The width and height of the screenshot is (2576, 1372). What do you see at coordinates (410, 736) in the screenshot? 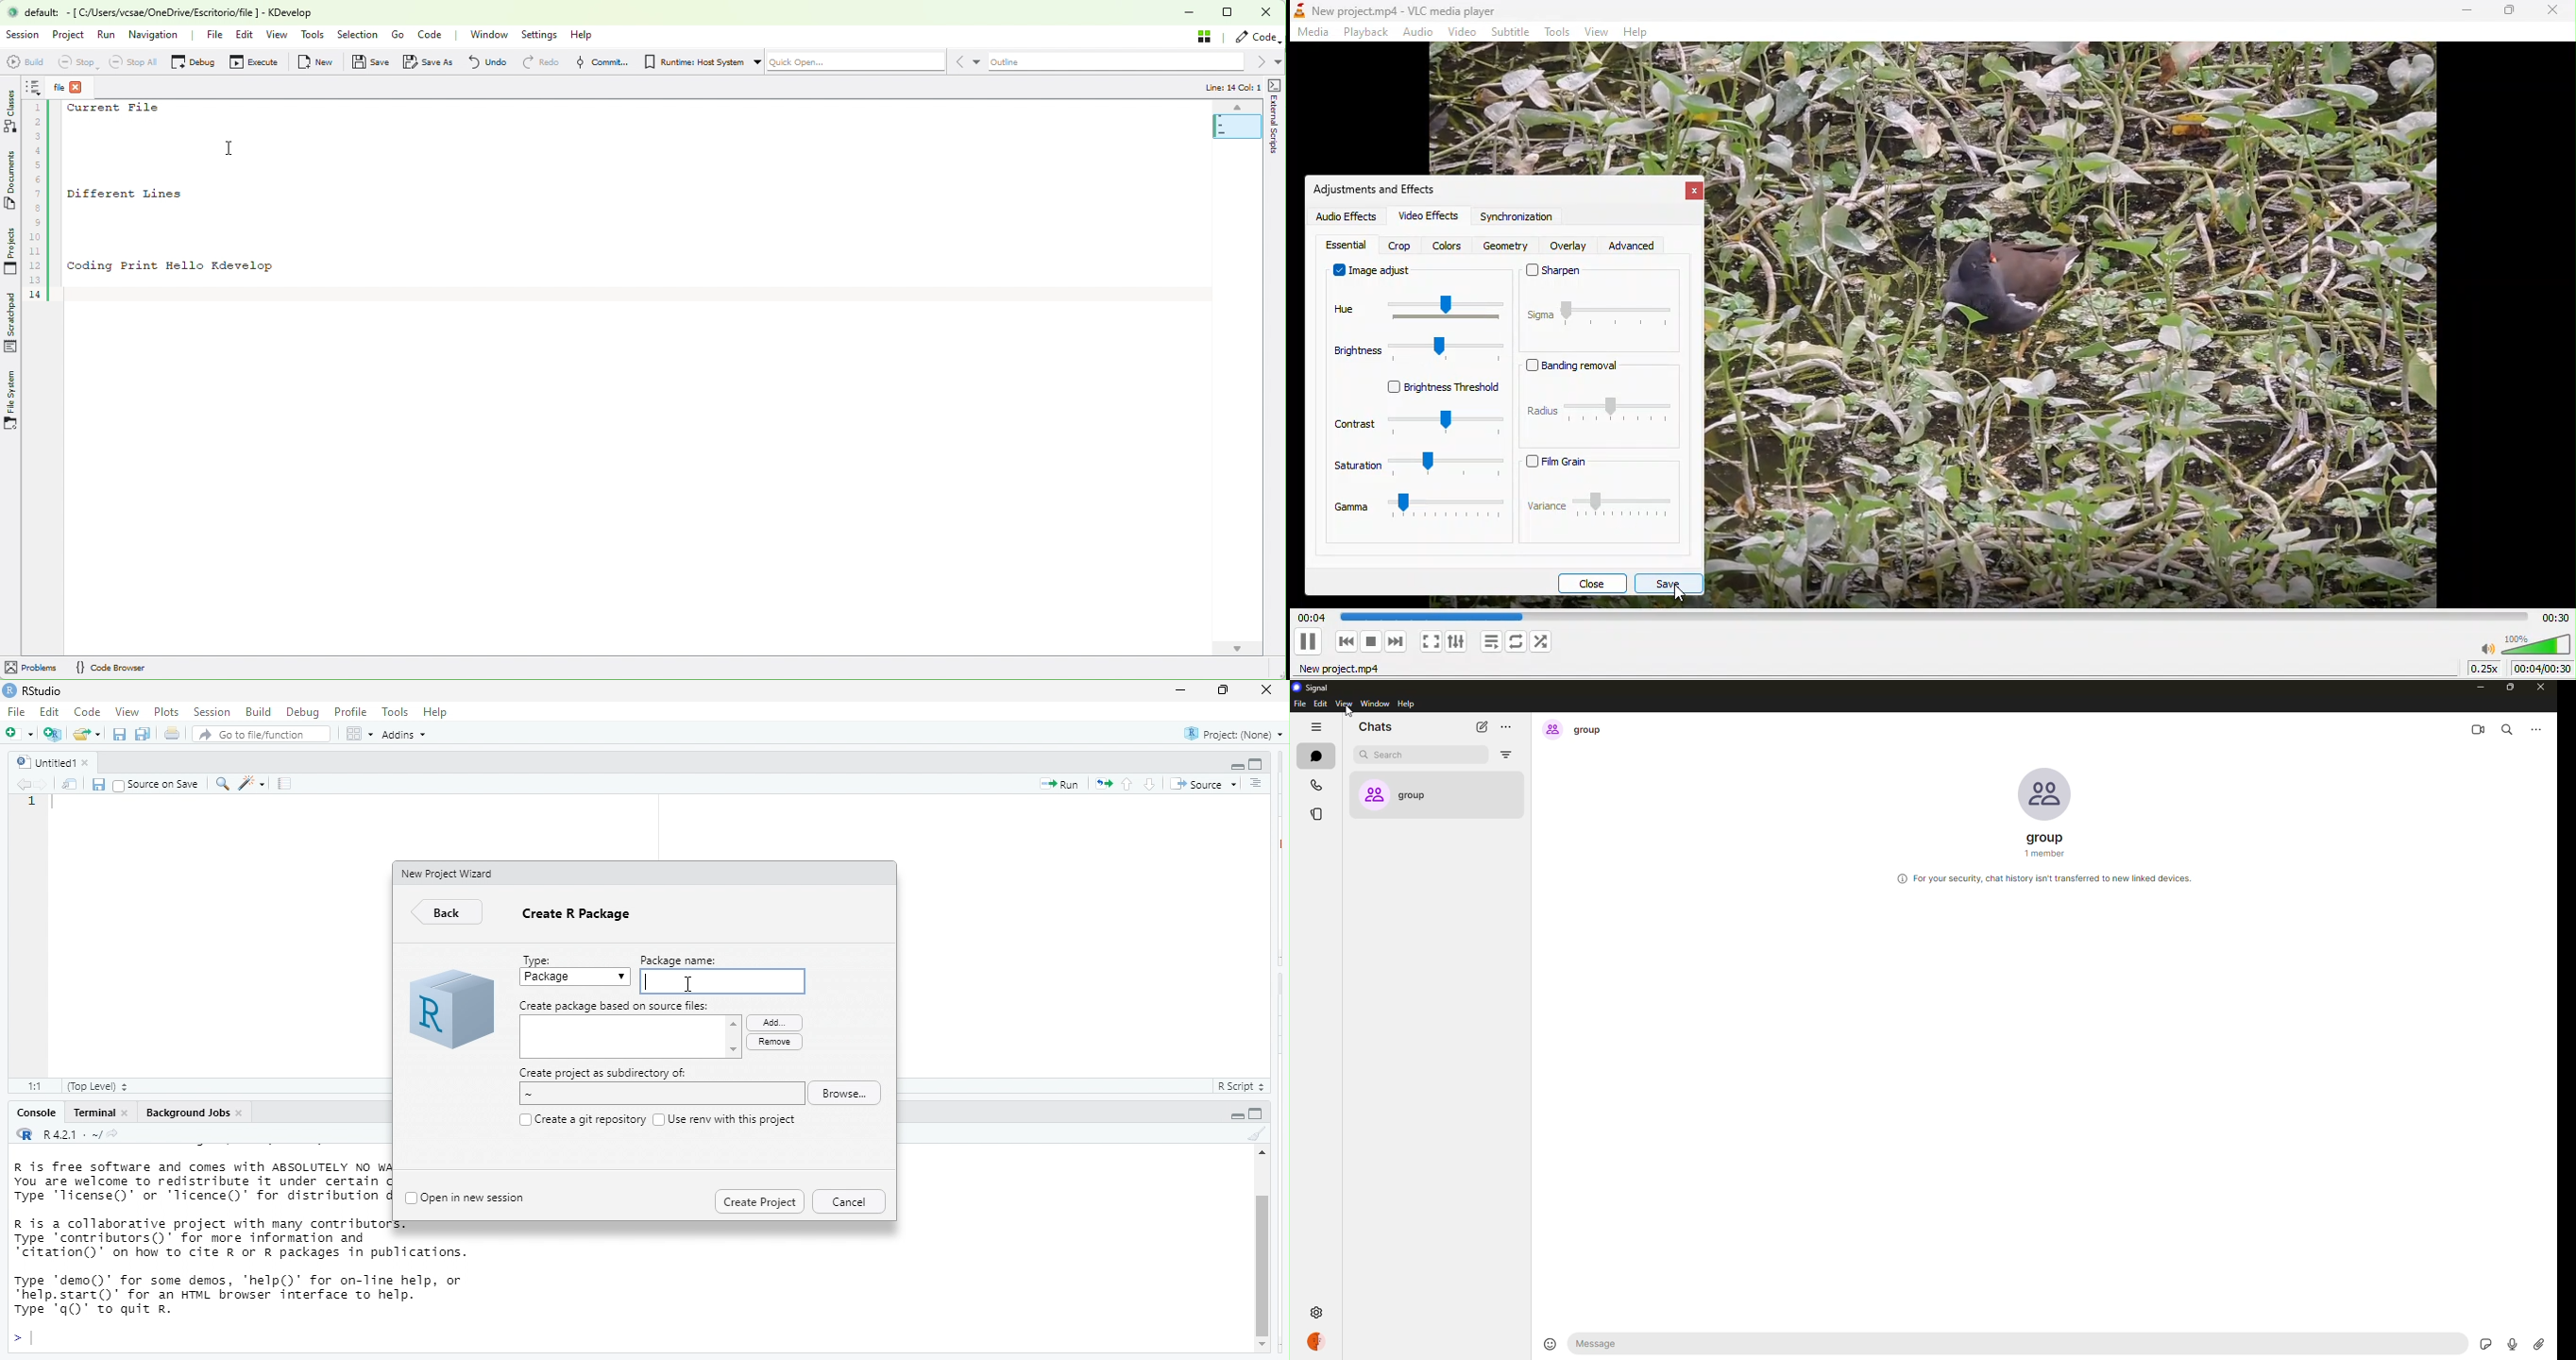
I see `Addins ` at bounding box center [410, 736].